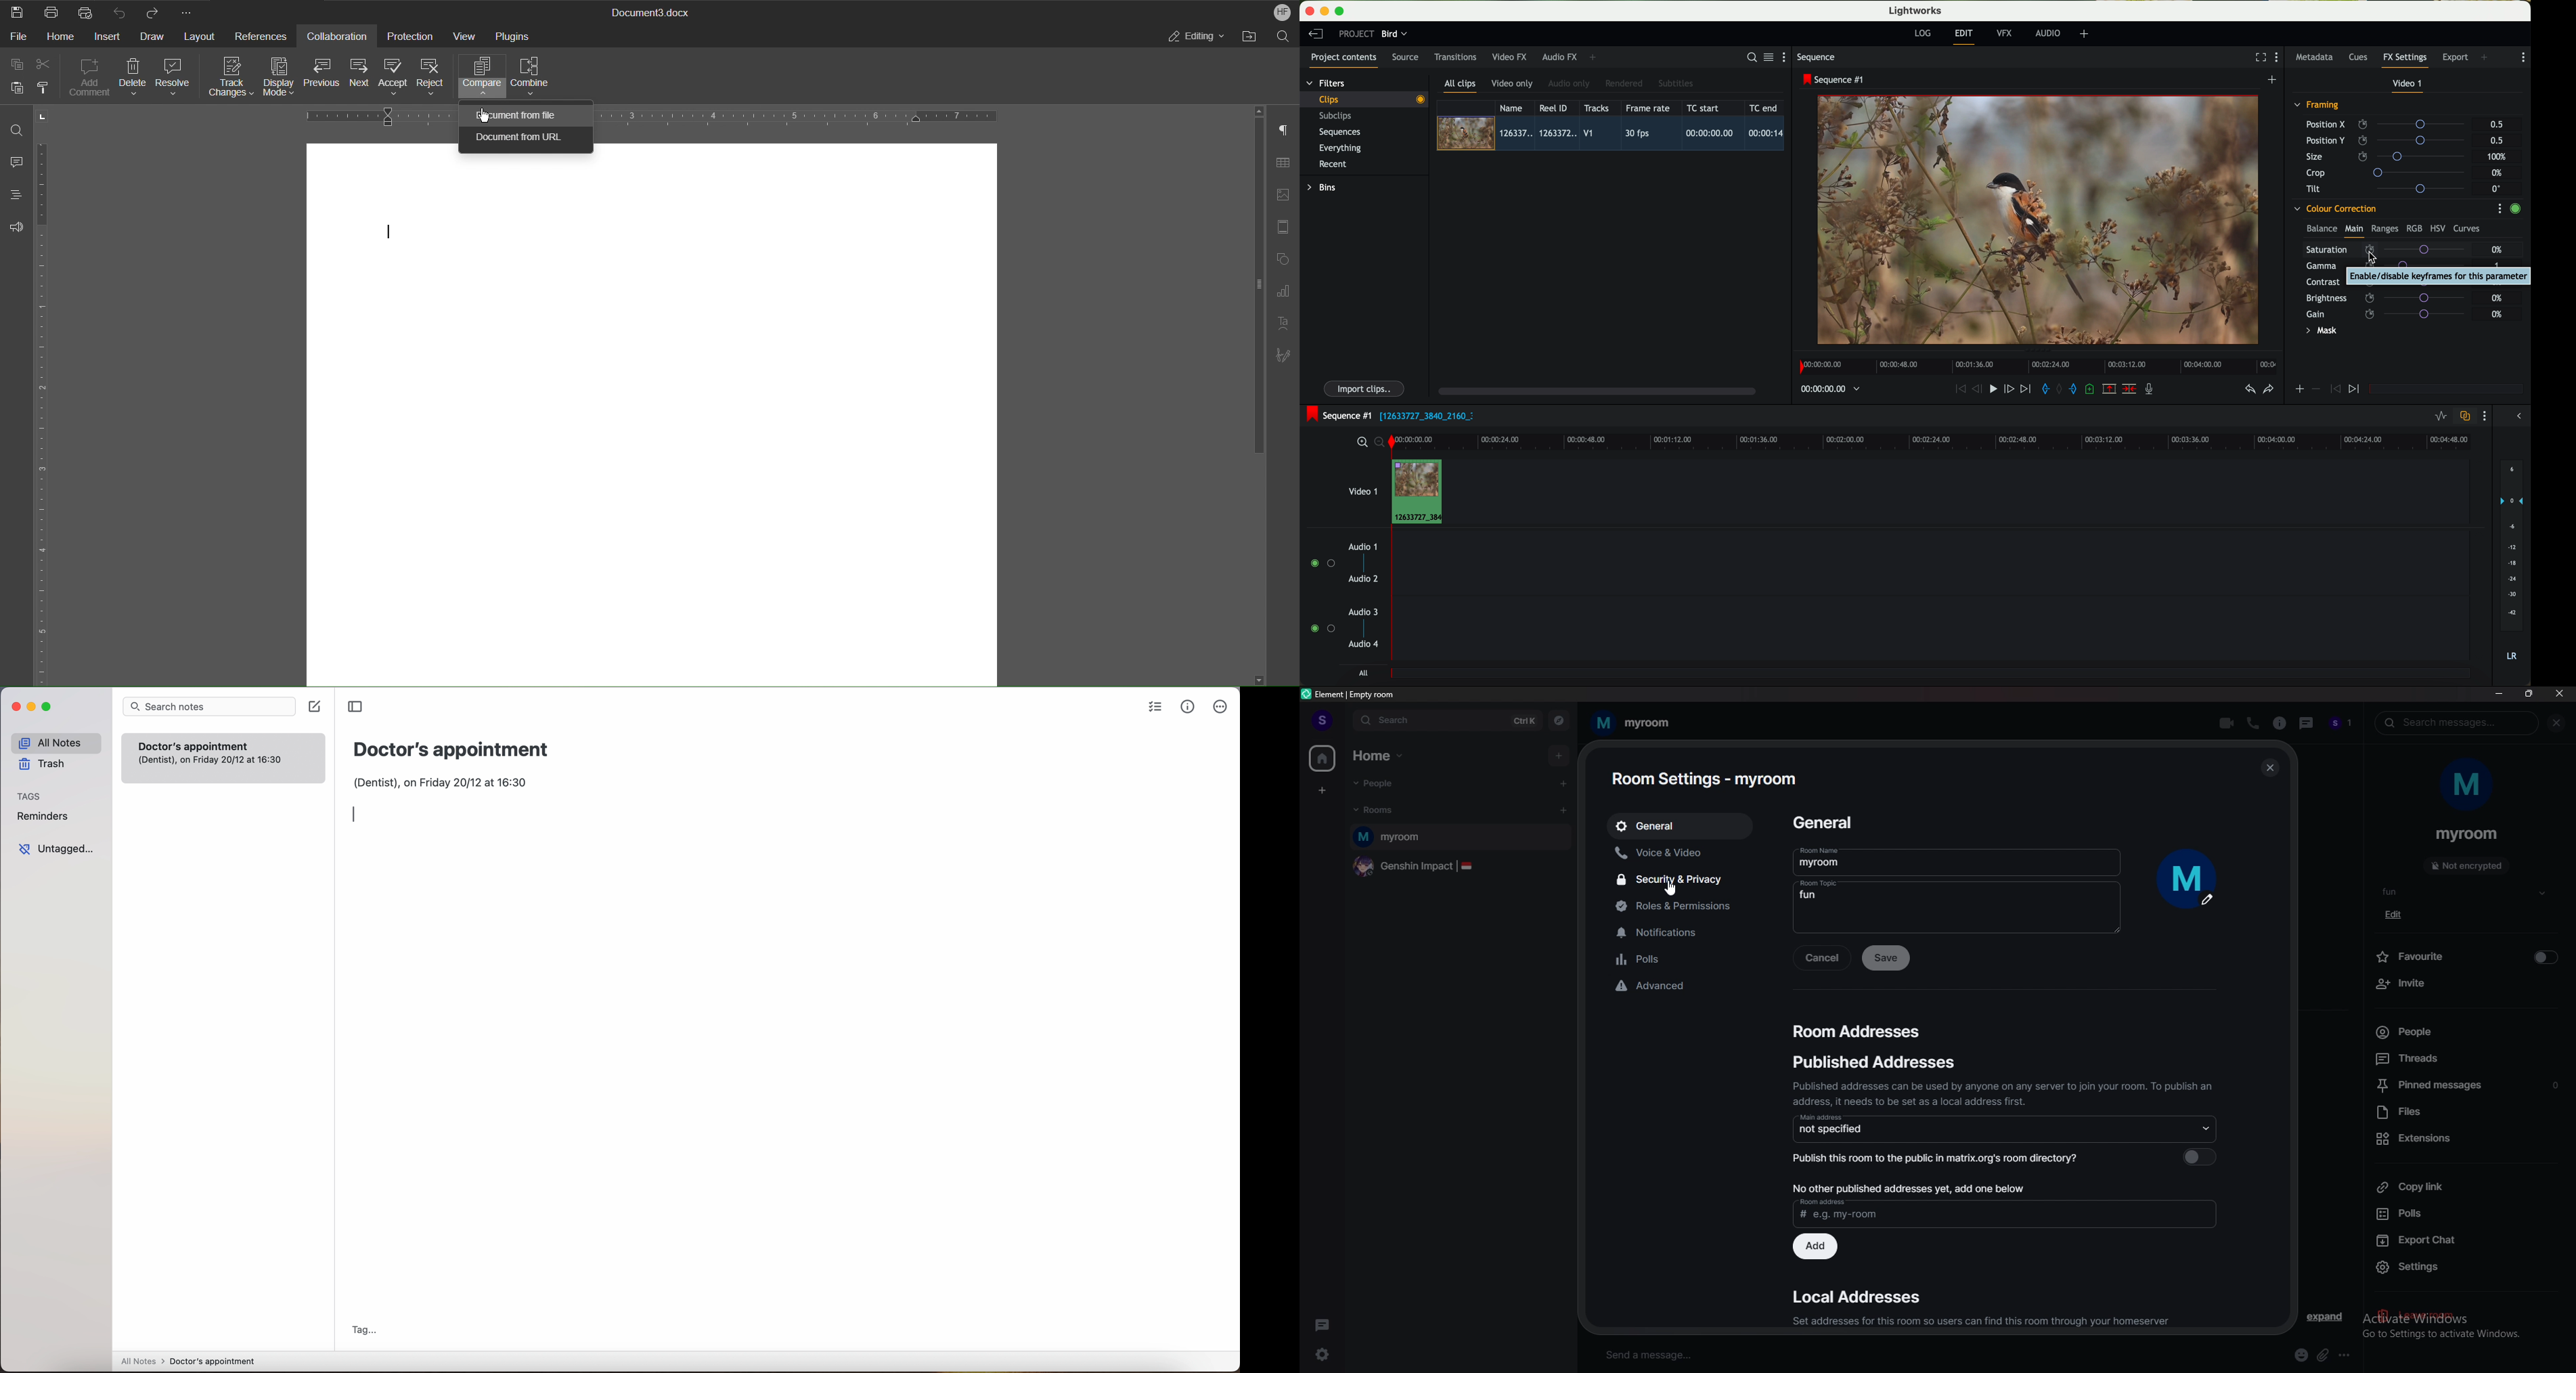 The height and width of the screenshot is (1400, 2576). Describe the element at coordinates (2307, 723) in the screenshot. I see `threads` at that location.